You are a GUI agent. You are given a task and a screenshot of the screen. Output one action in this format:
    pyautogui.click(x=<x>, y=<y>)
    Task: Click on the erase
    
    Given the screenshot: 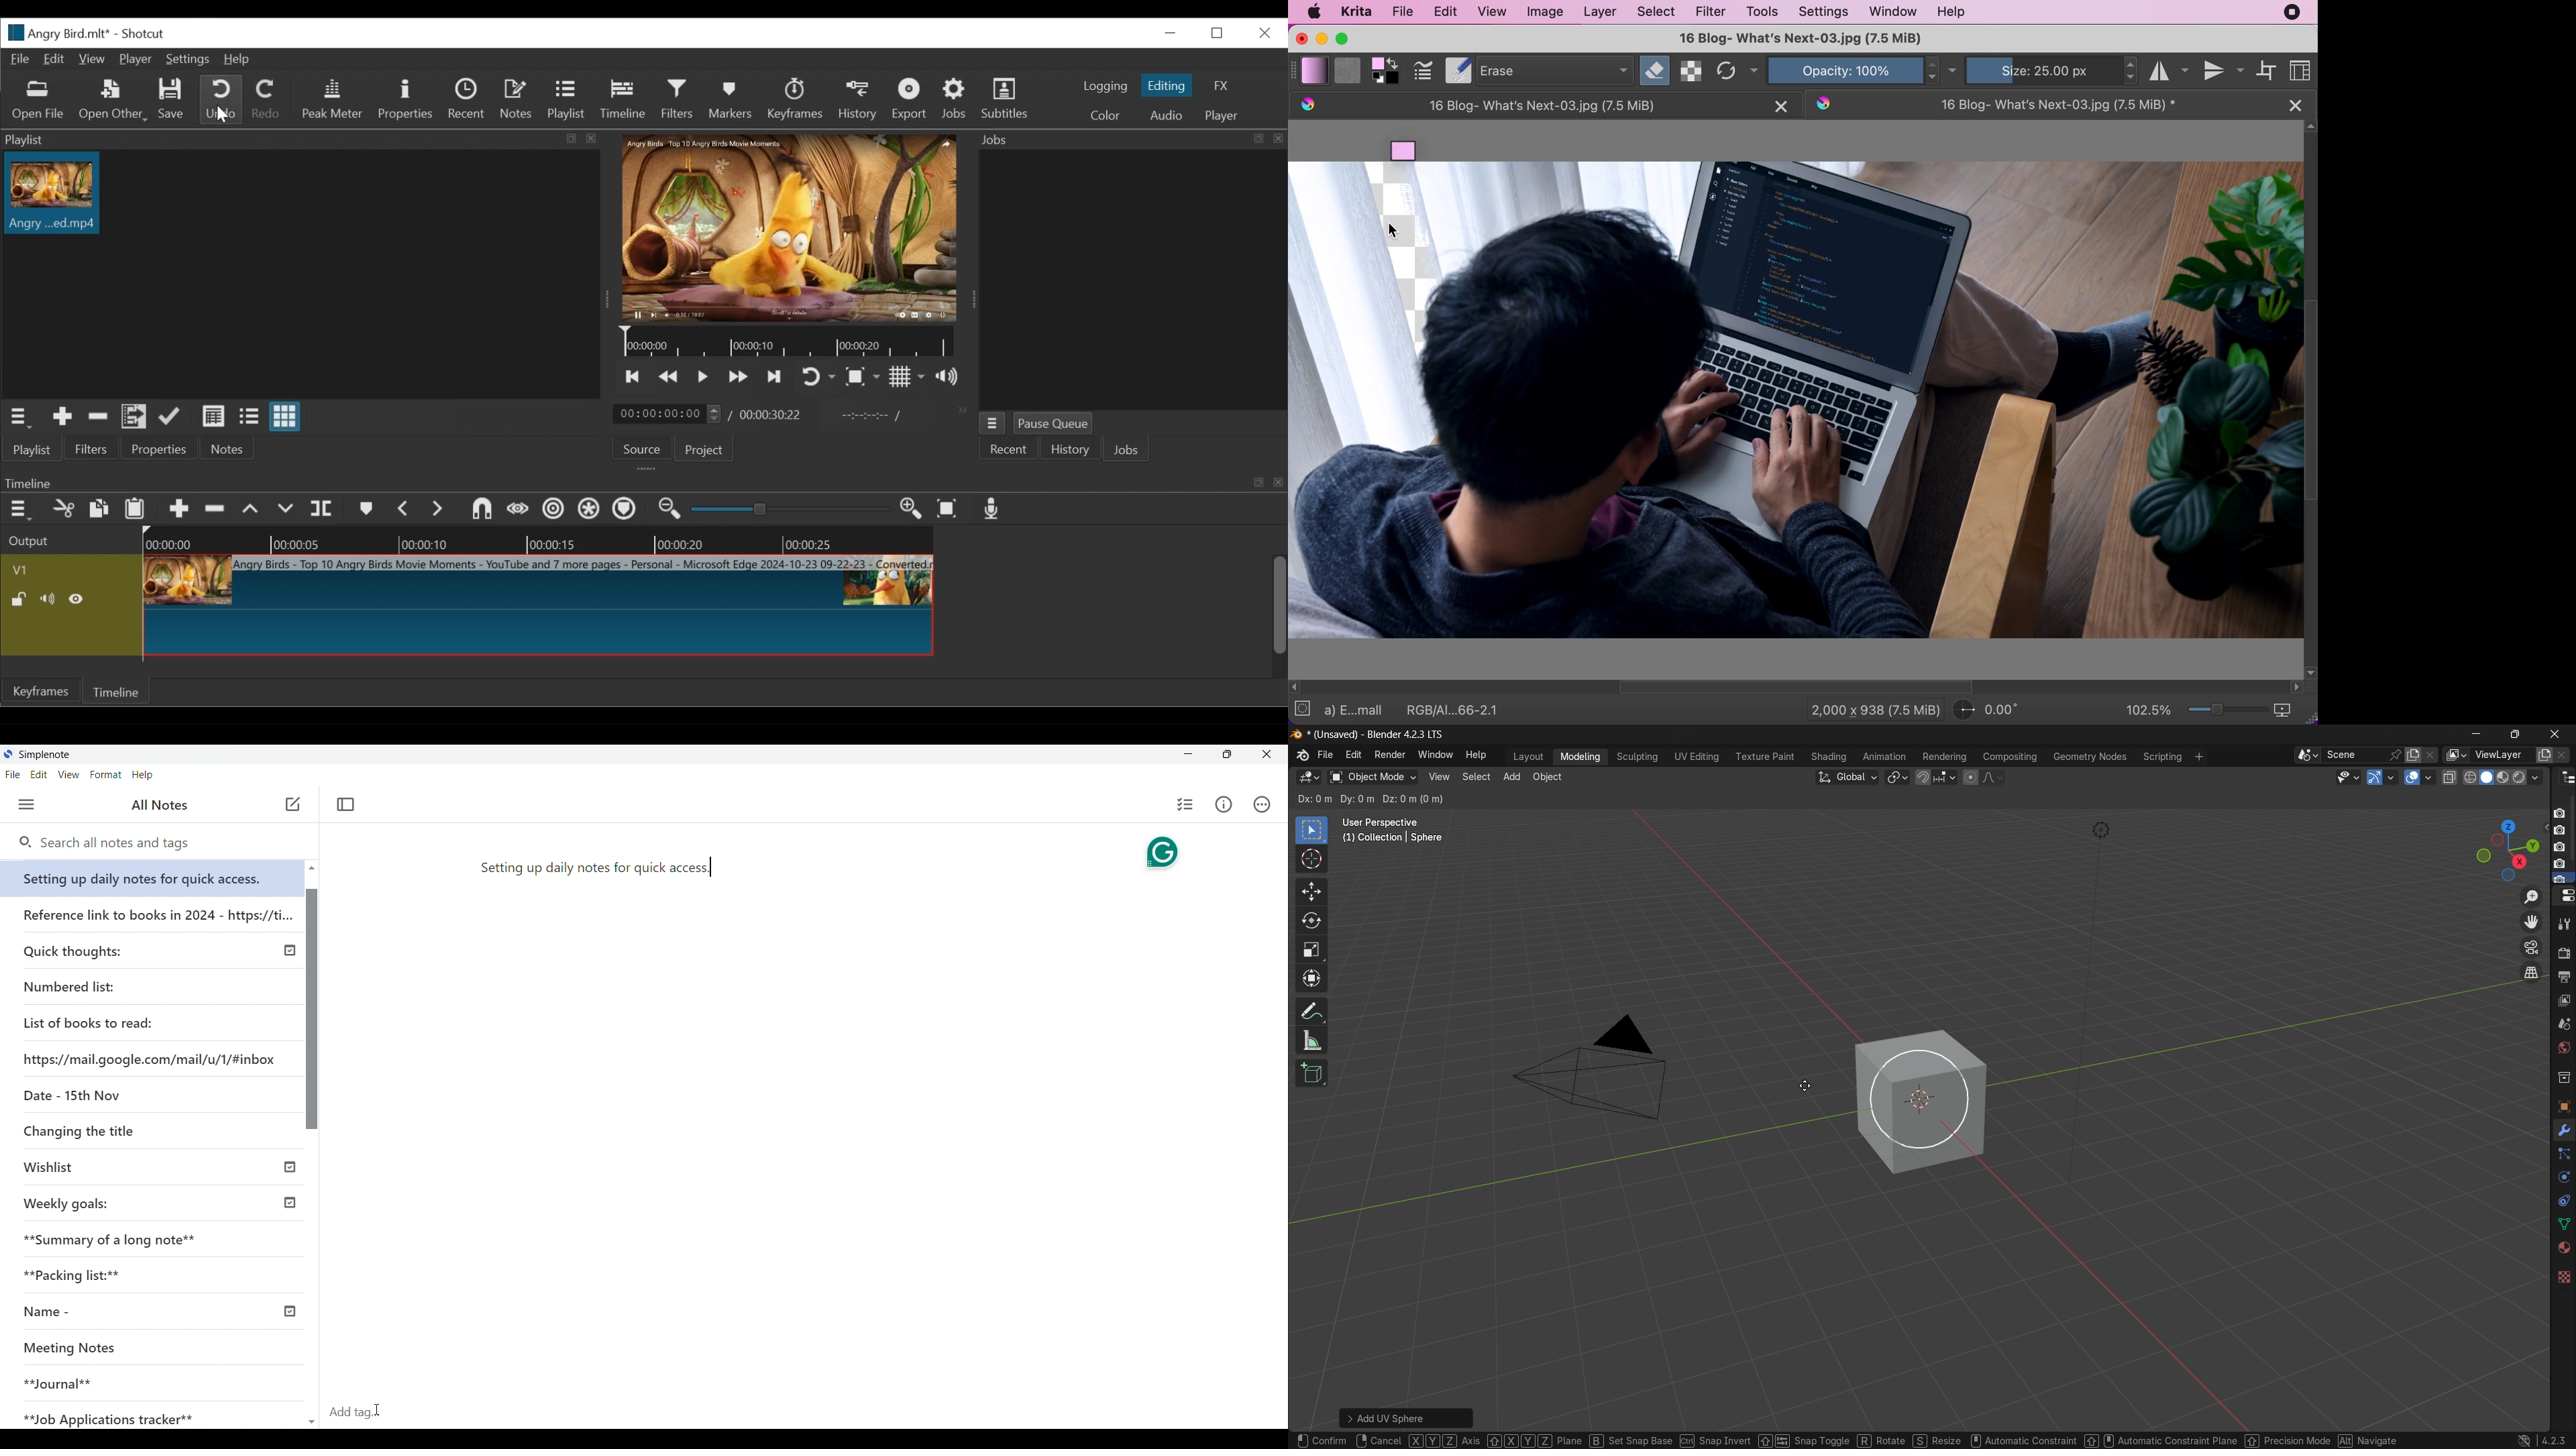 What is the action you would take?
    pyautogui.click(x=1553, y=70)
    